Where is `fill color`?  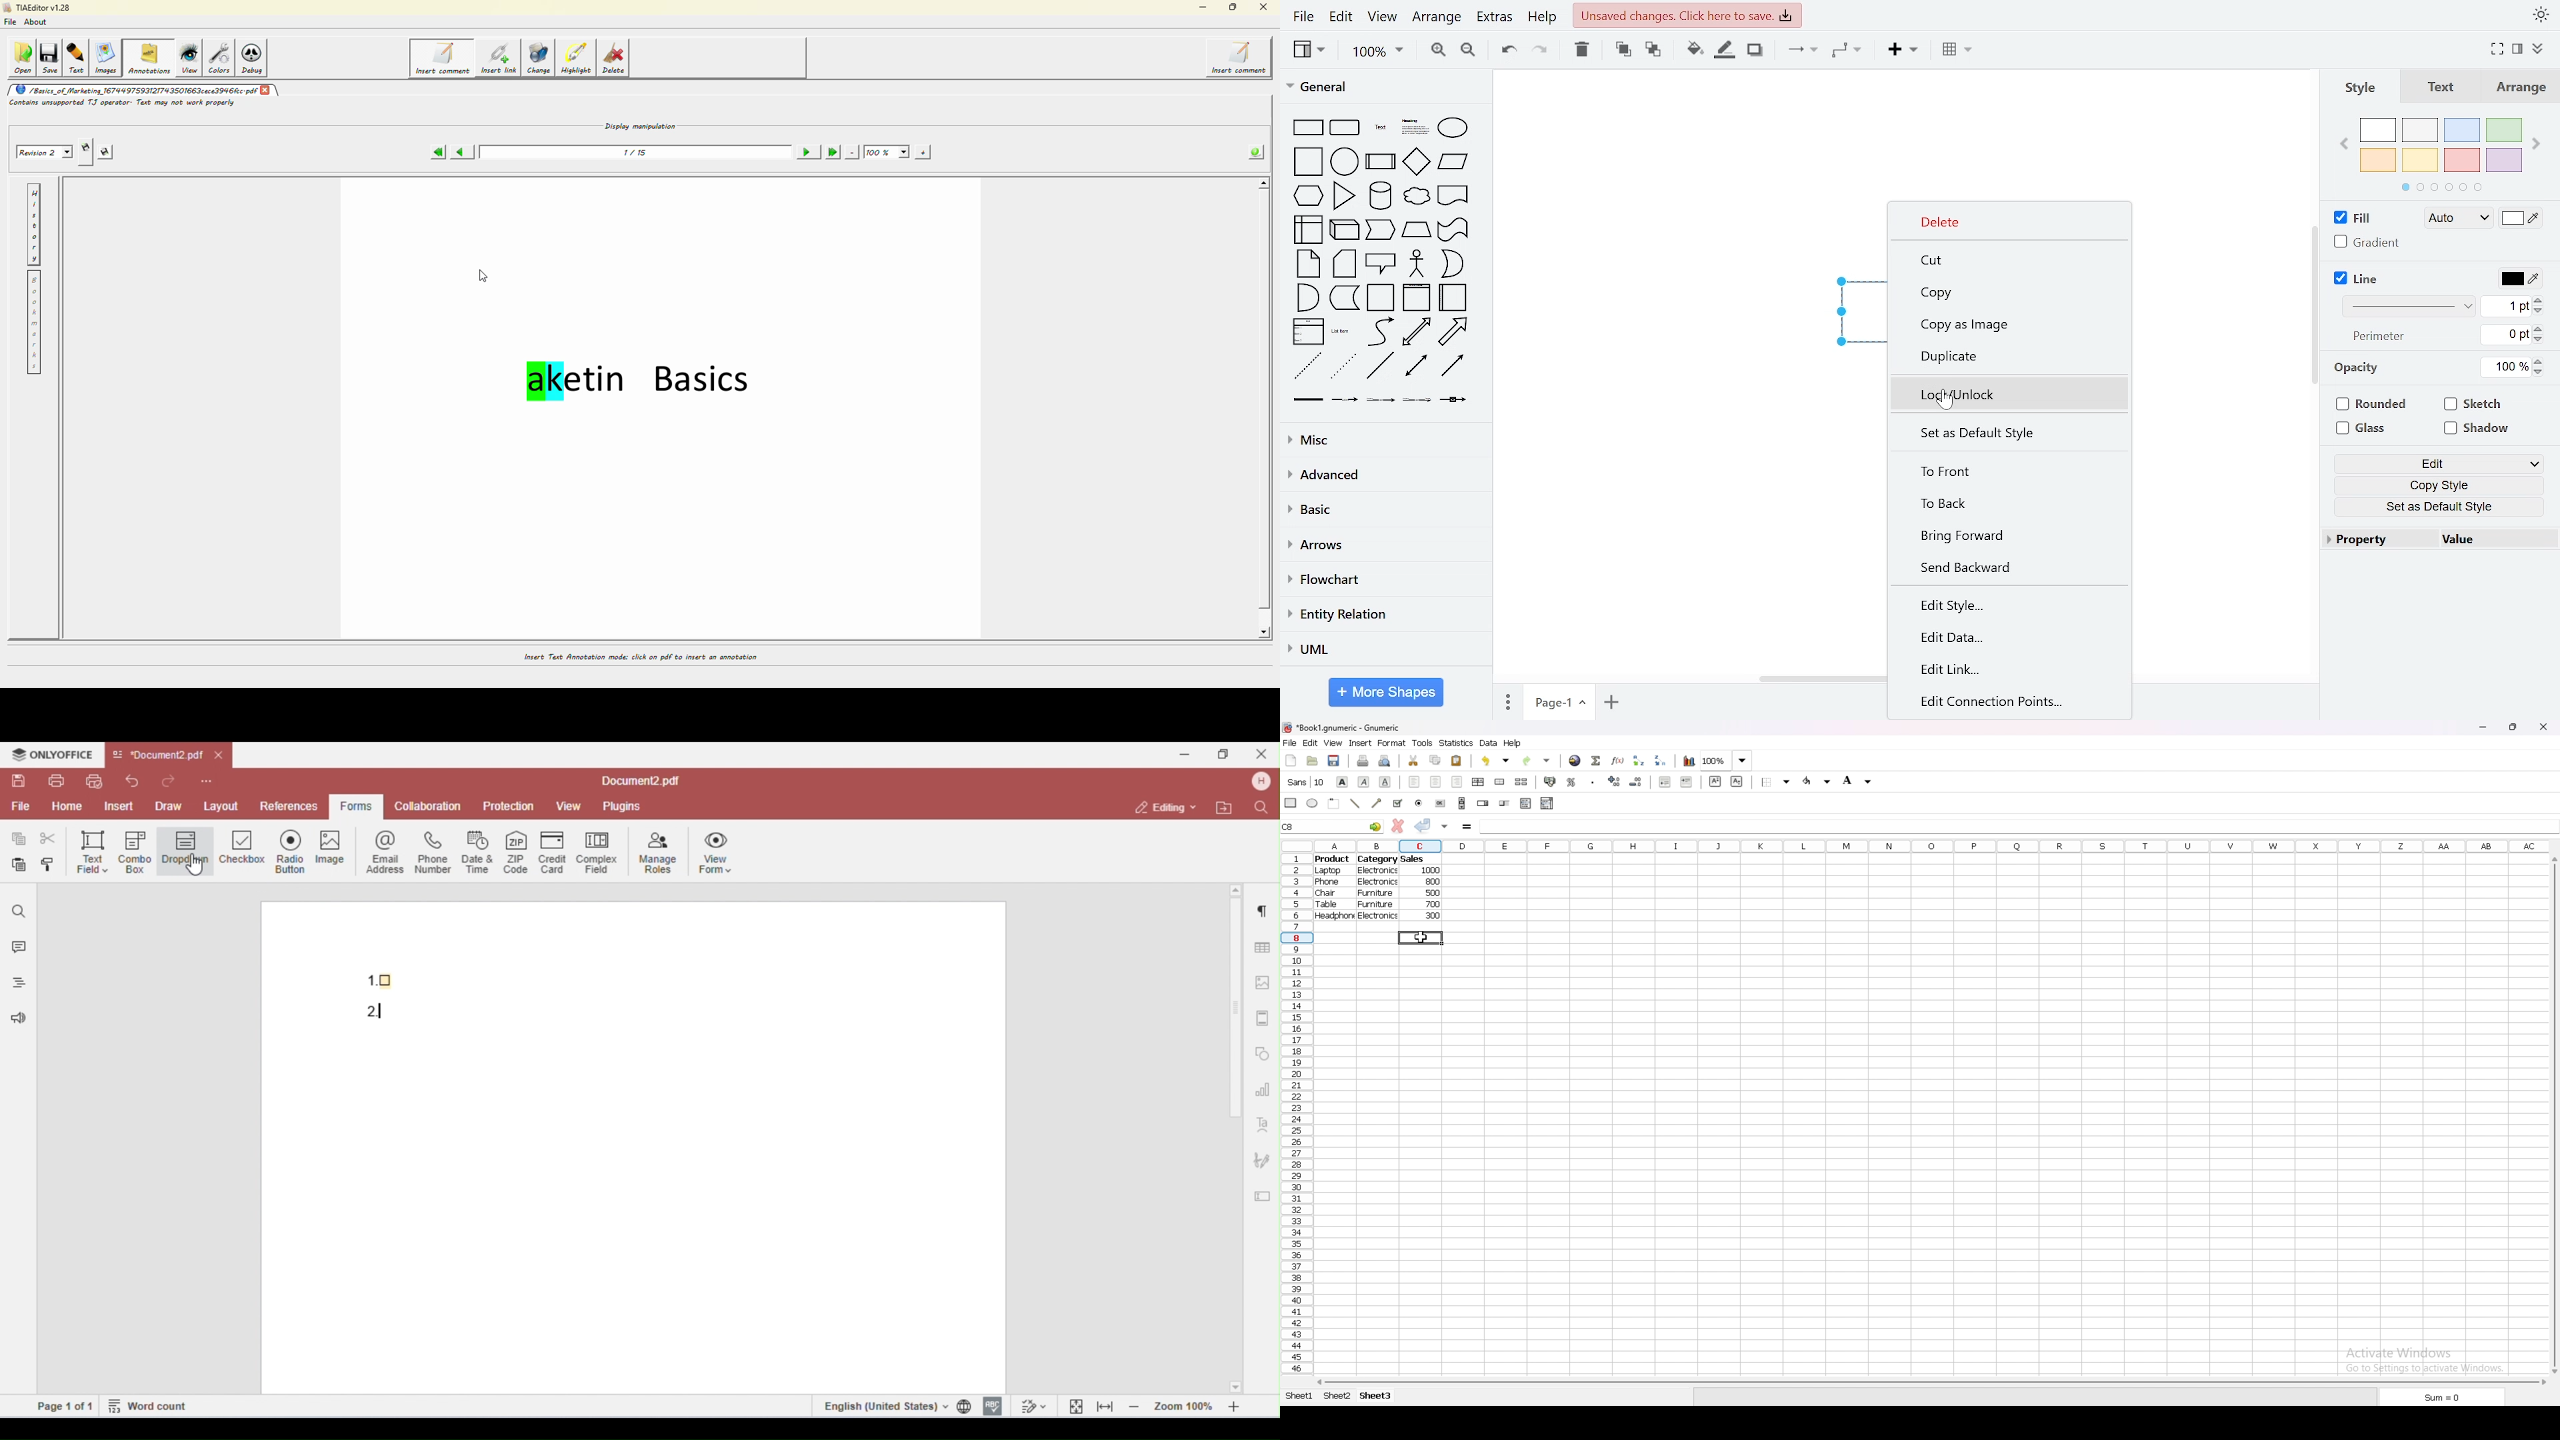 fill color is located at coordinates (1693, 49).